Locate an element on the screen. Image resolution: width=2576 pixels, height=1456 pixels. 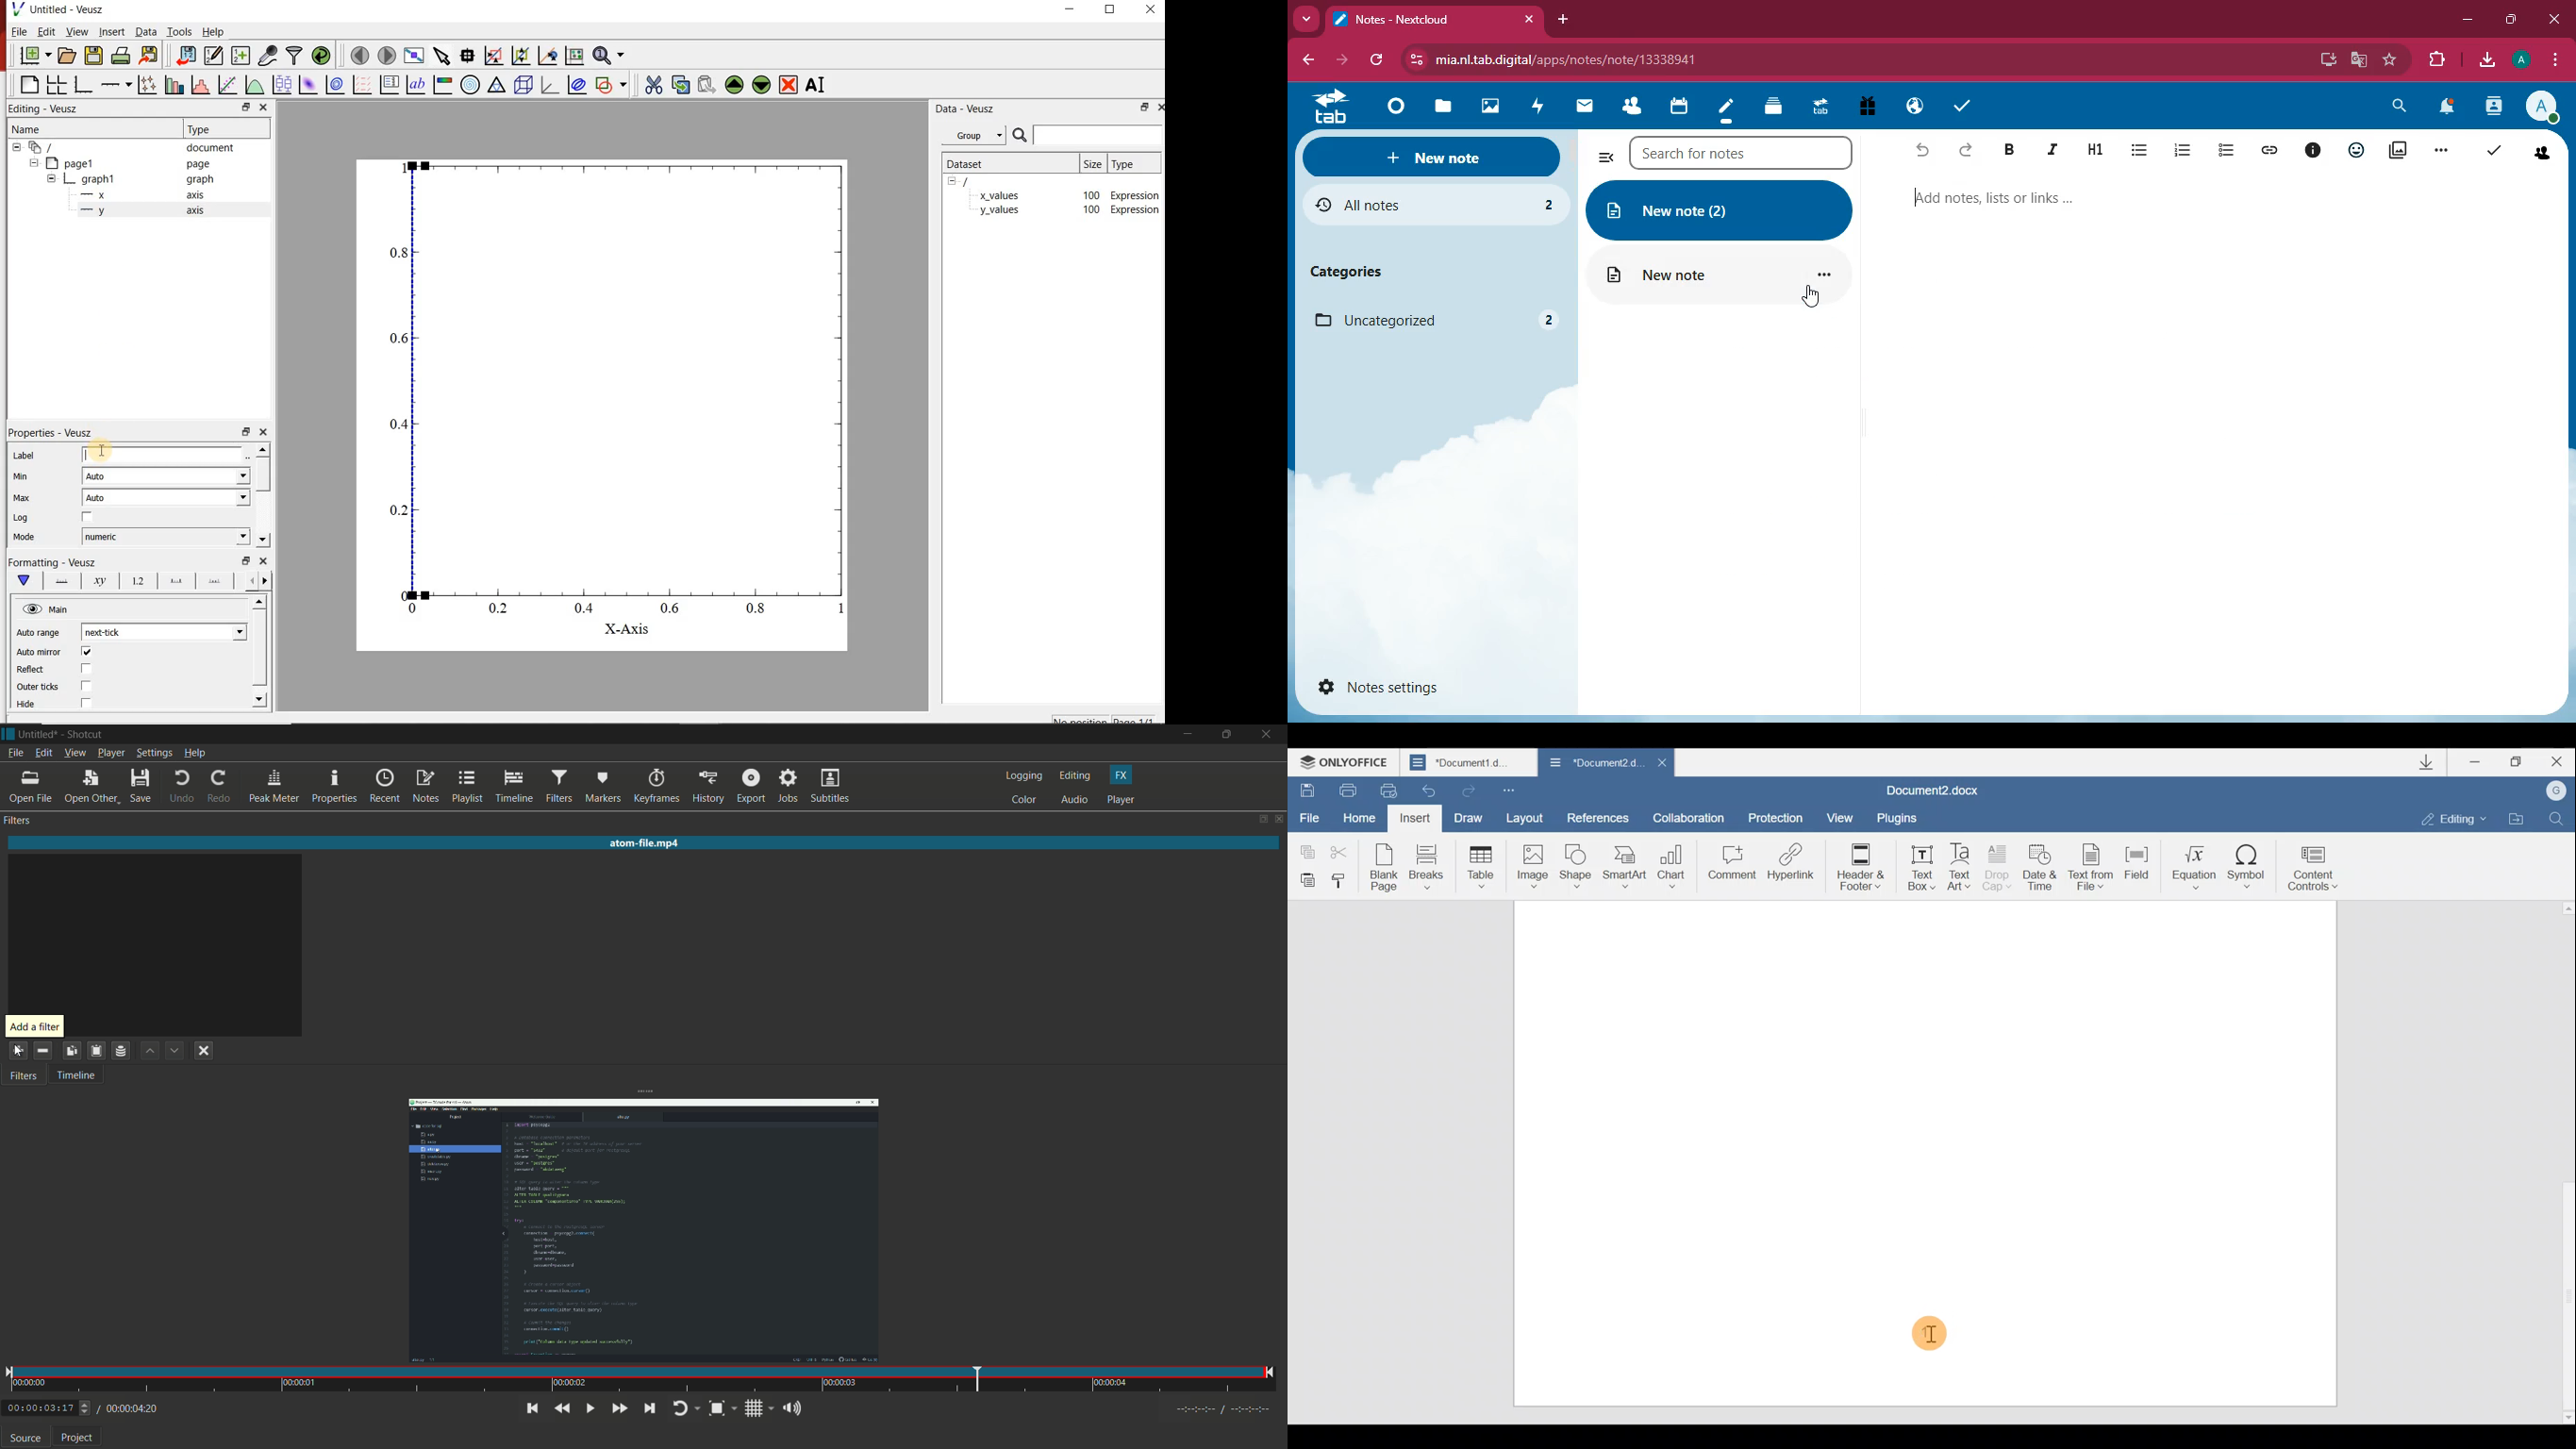
close is located at coordinates (2556, 20).